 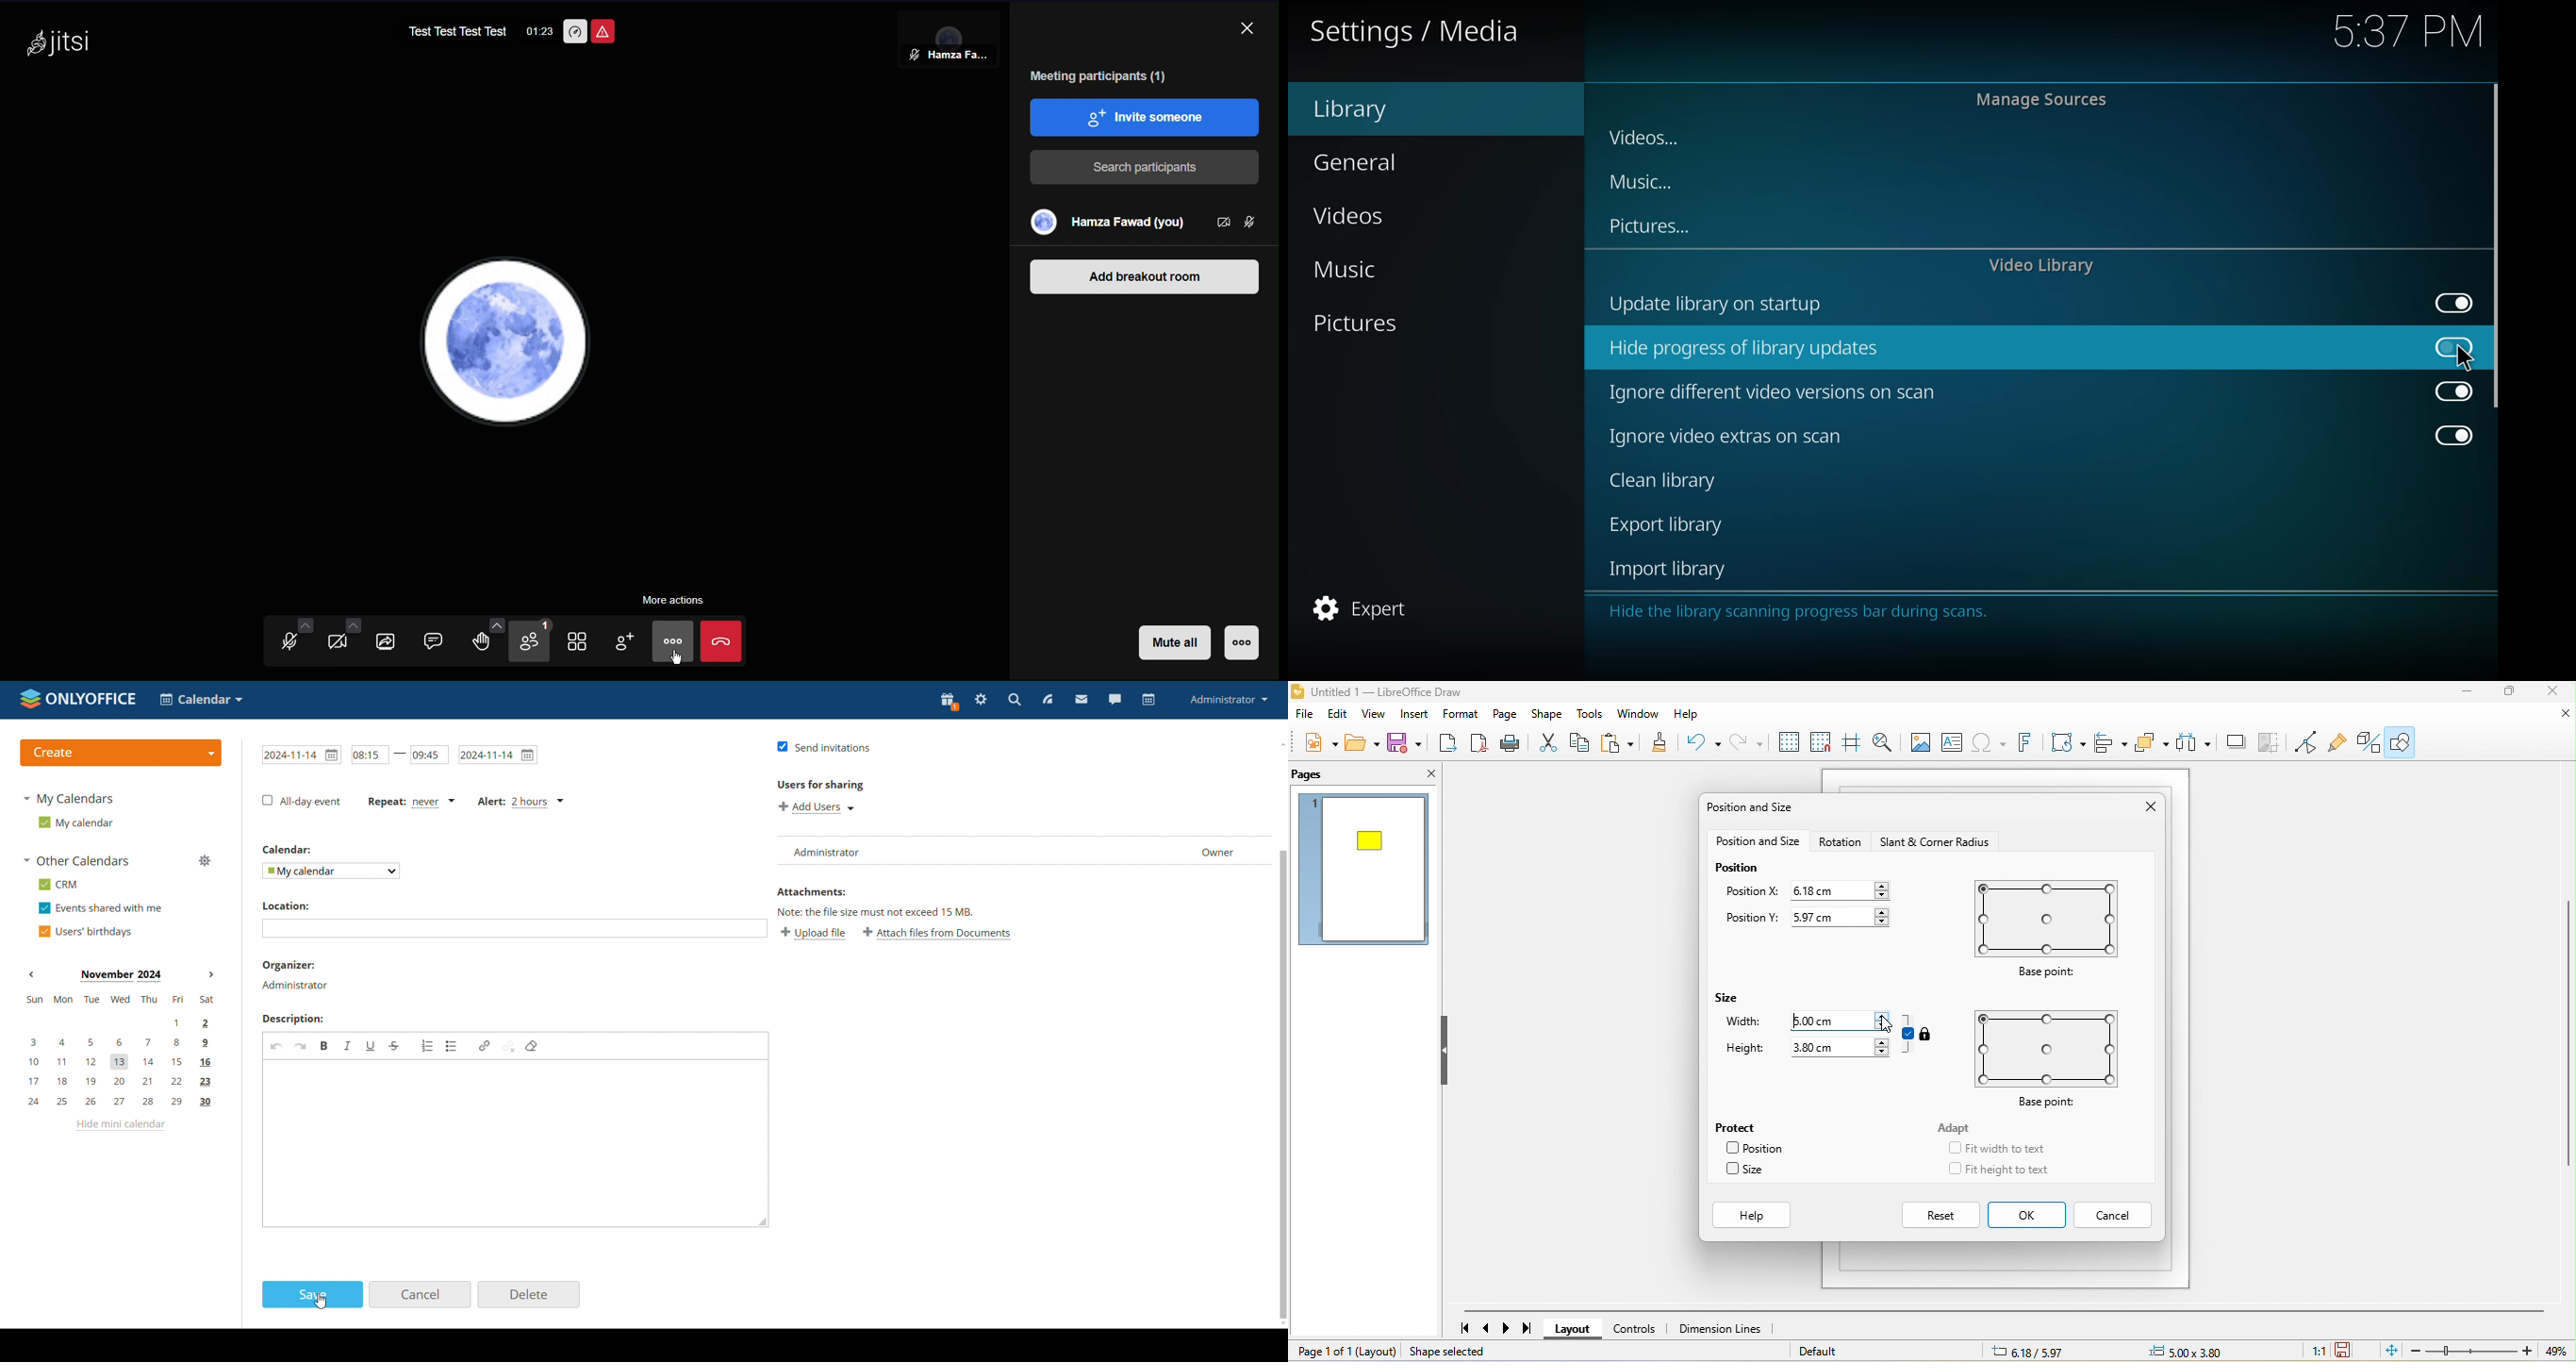 I want to click on my calendars, so click(x=70, y=799).